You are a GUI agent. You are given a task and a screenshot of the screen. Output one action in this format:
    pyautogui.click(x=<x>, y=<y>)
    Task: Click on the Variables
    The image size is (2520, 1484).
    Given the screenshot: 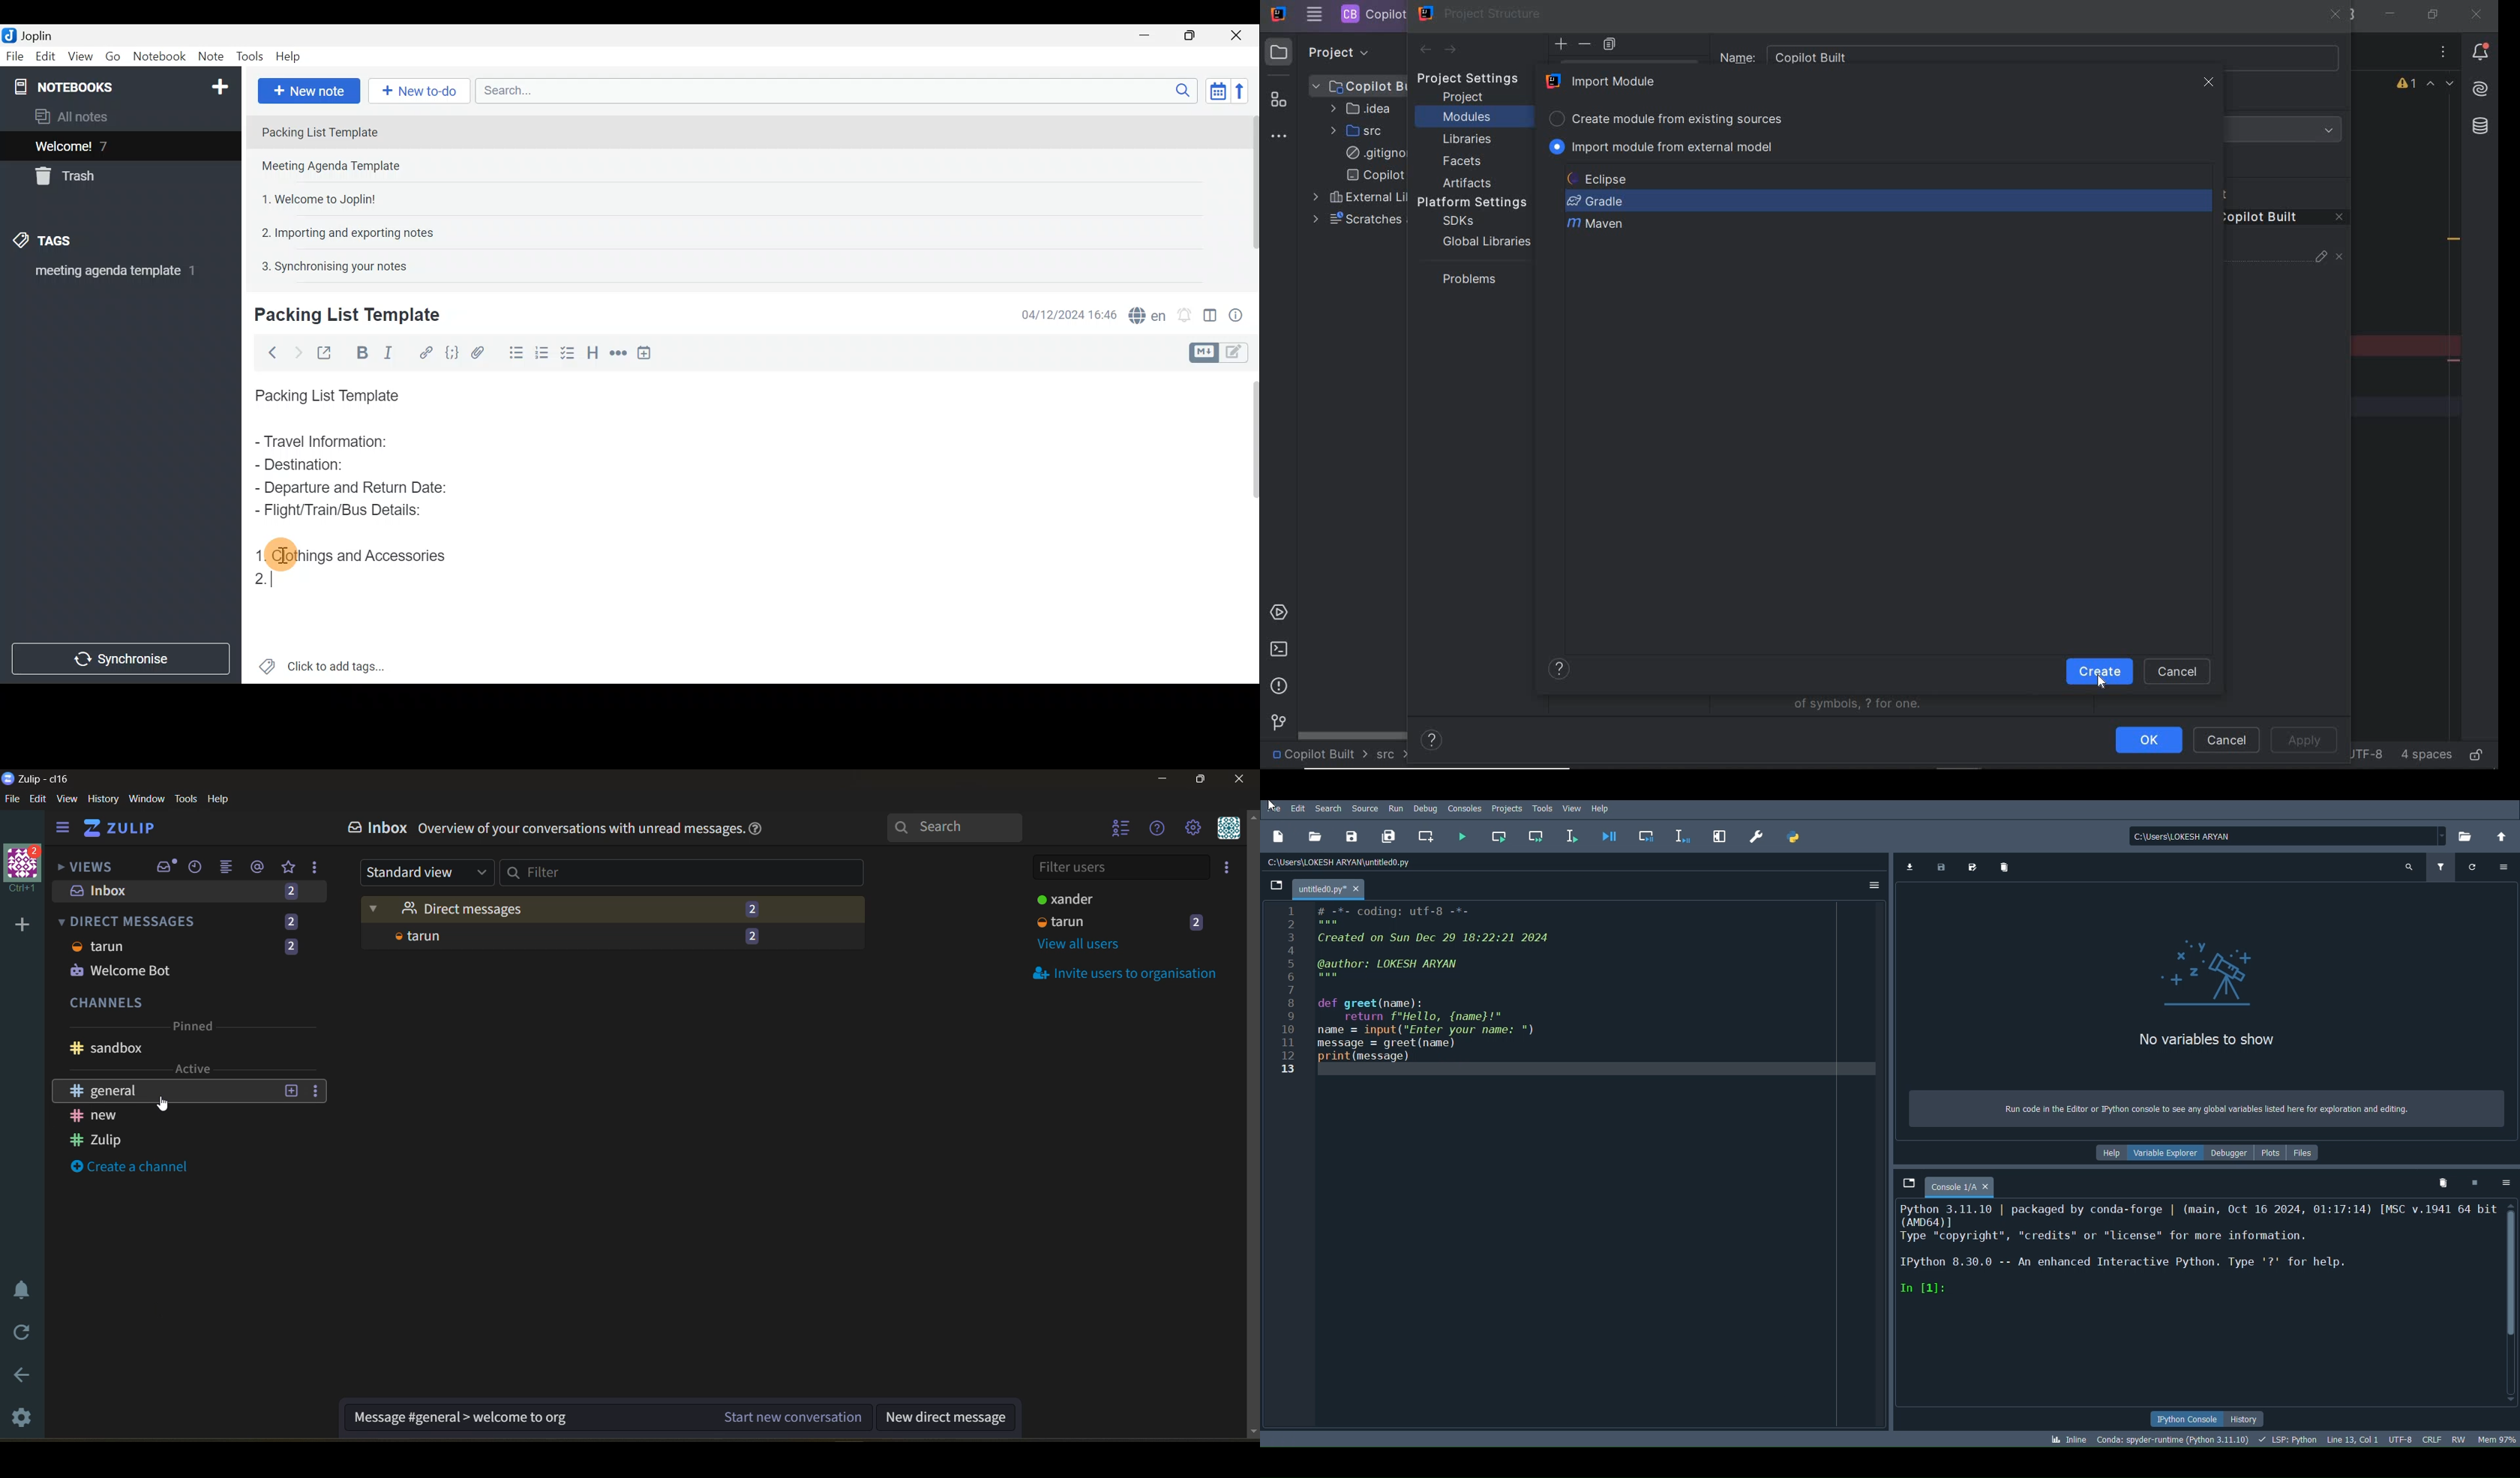 What is the action you would take?
    pyautogui.click(x=2217, y=972)
    